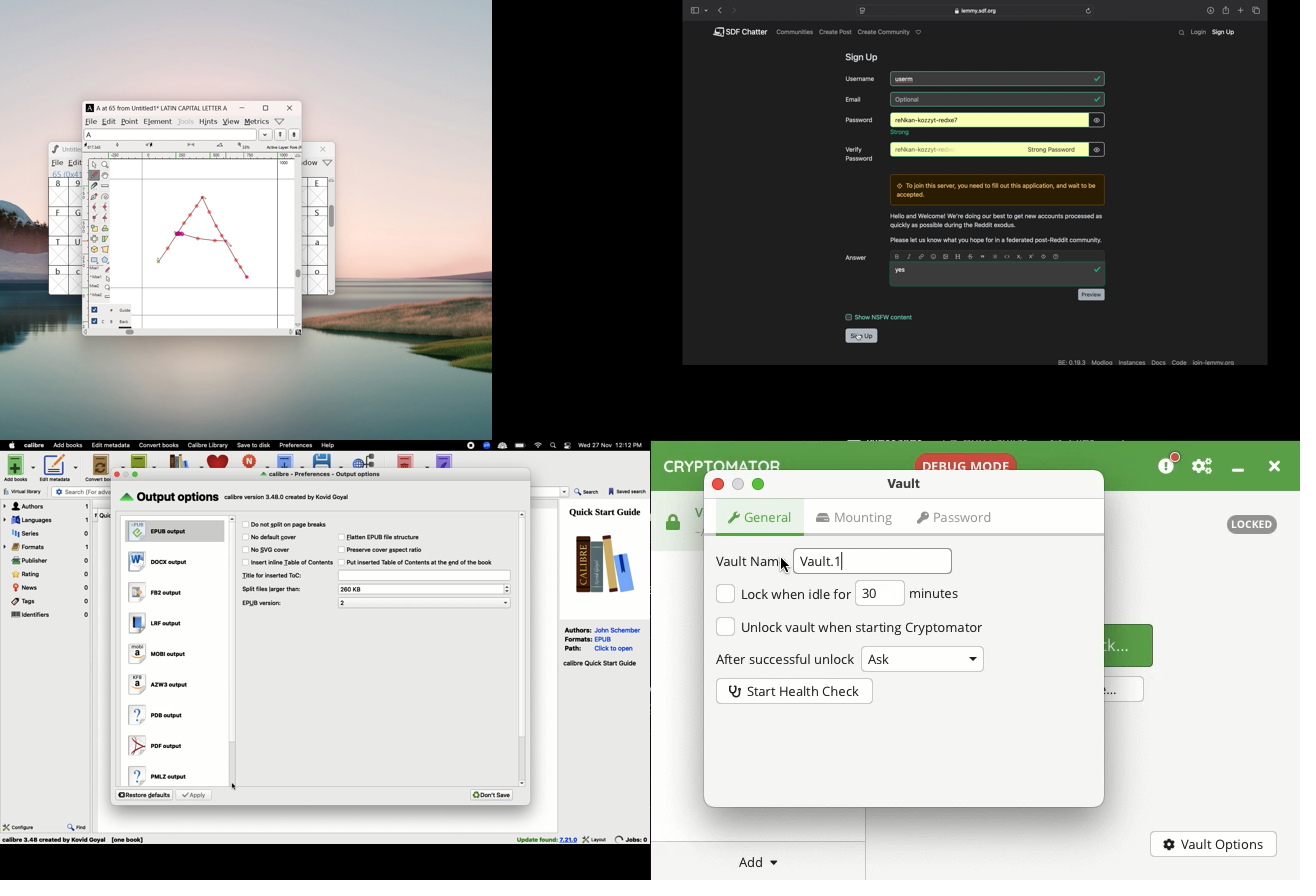 The width and height of the screenshot is (1316, 896). Describe the element at coordinates (106, 261) in the screenshot. I see `polygon or star` at that location.